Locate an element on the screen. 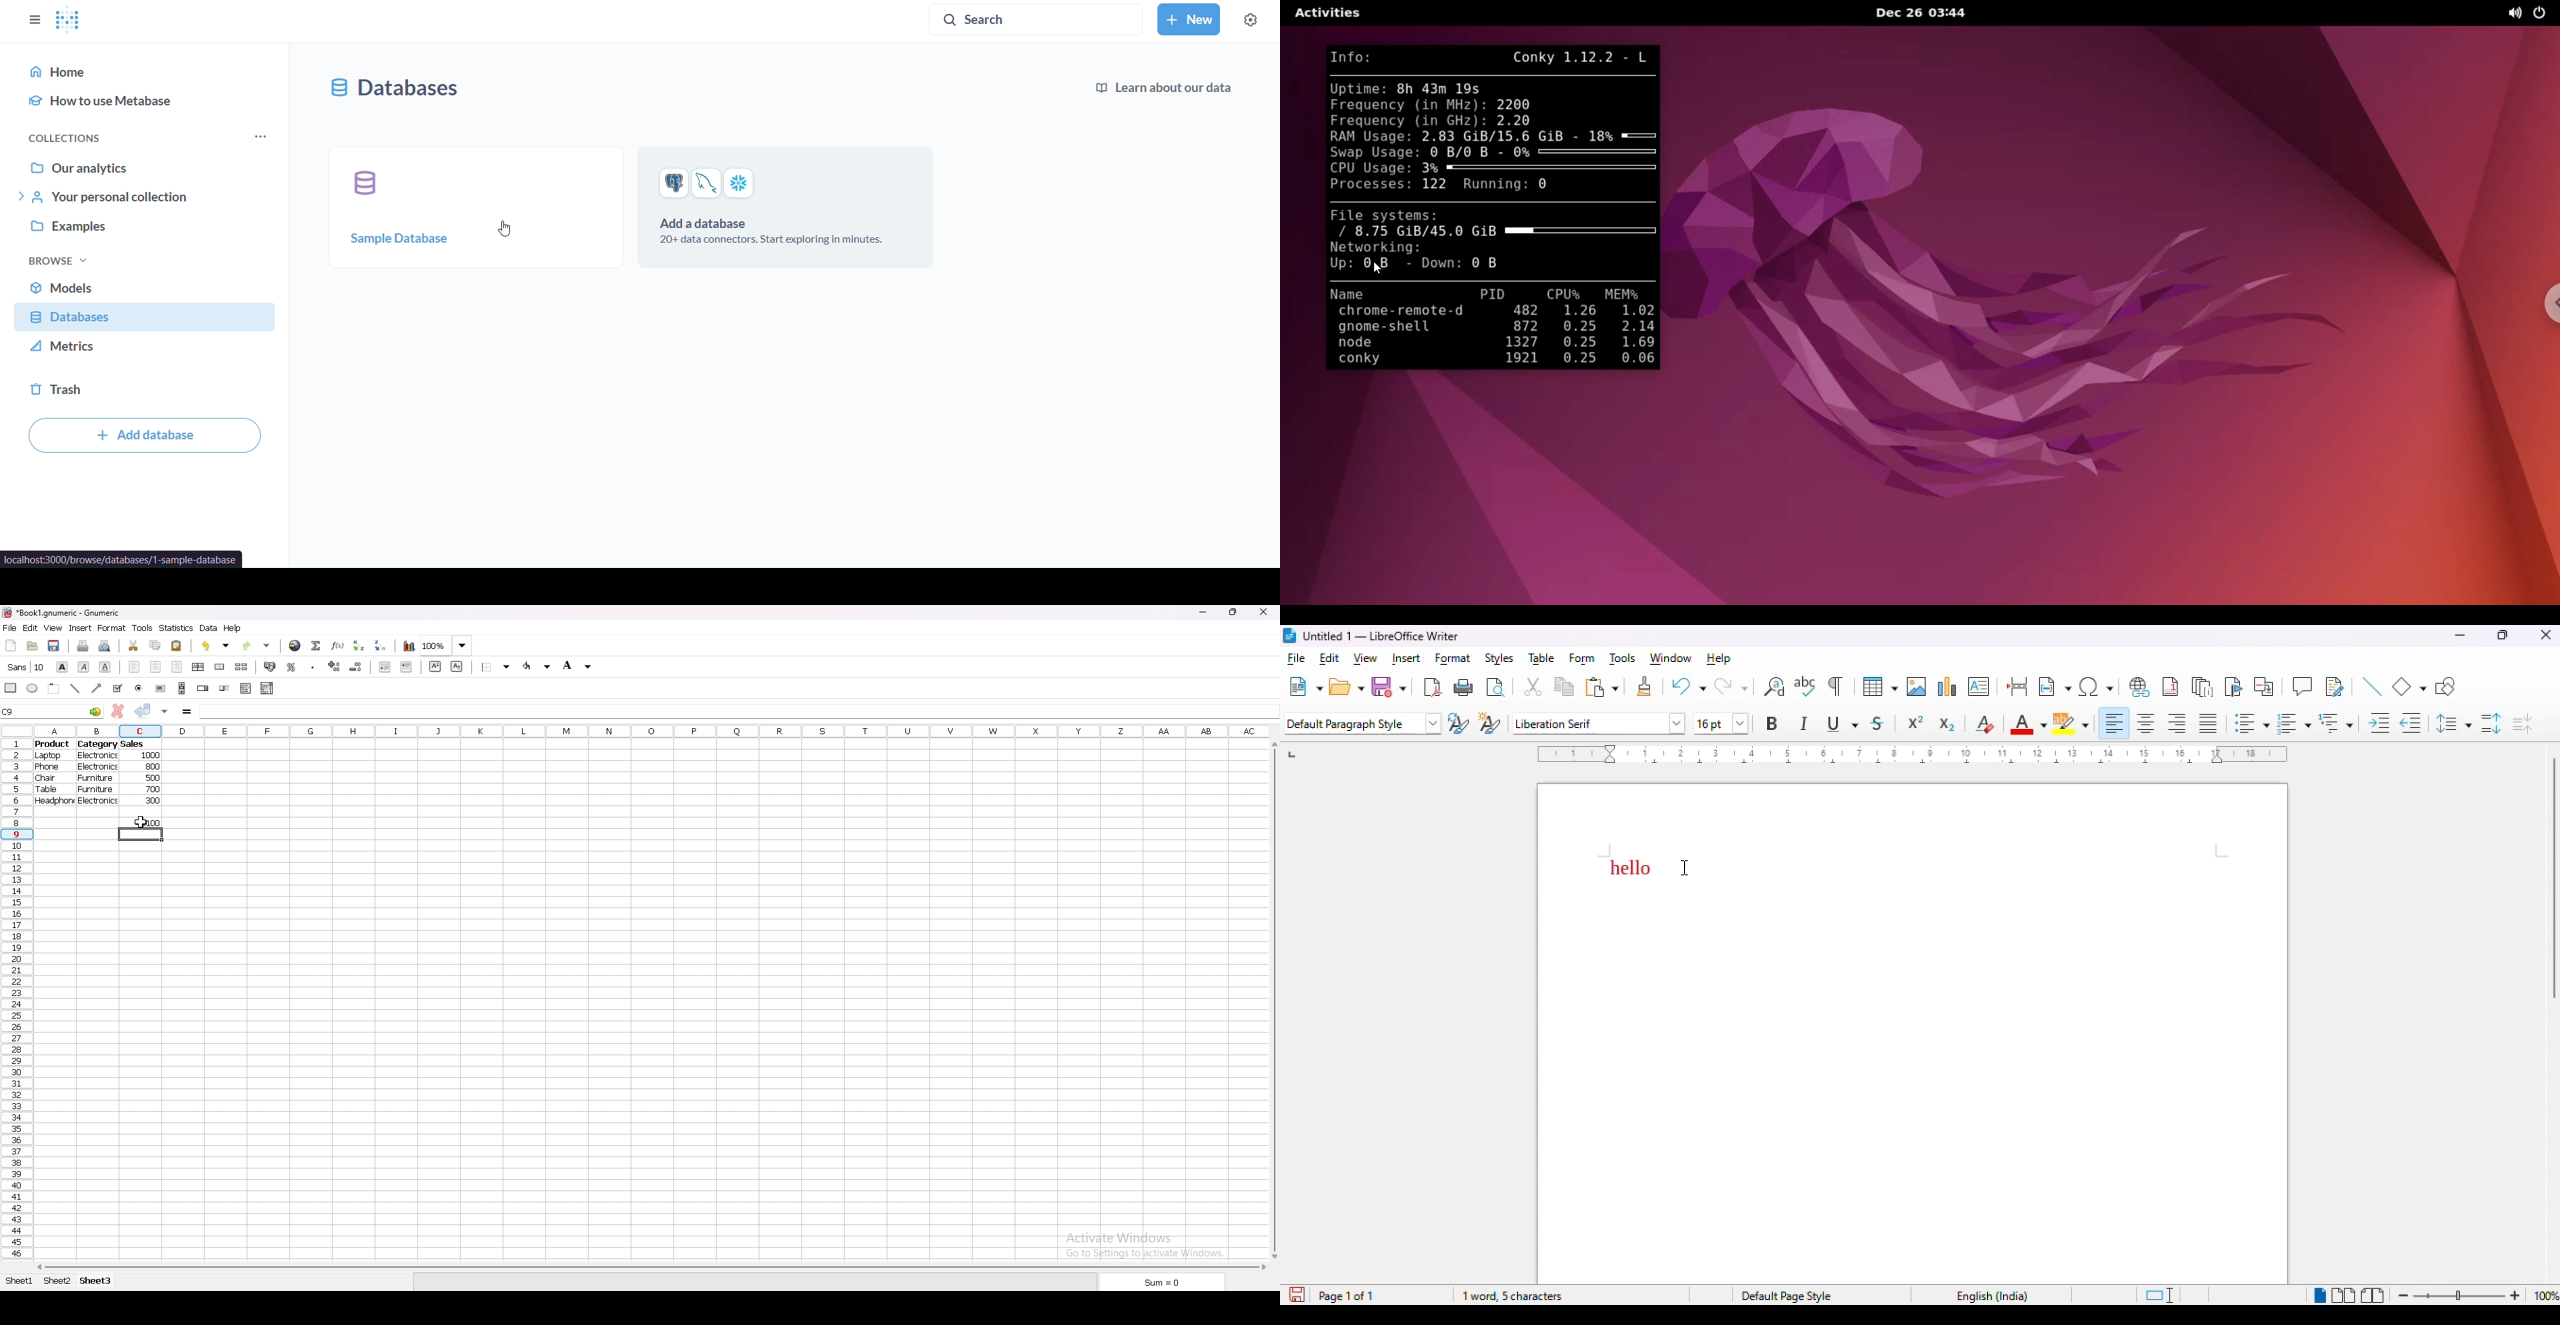 This screenshot has width=2576, height=1344. font color: red is located at coordinates (2029, 724).